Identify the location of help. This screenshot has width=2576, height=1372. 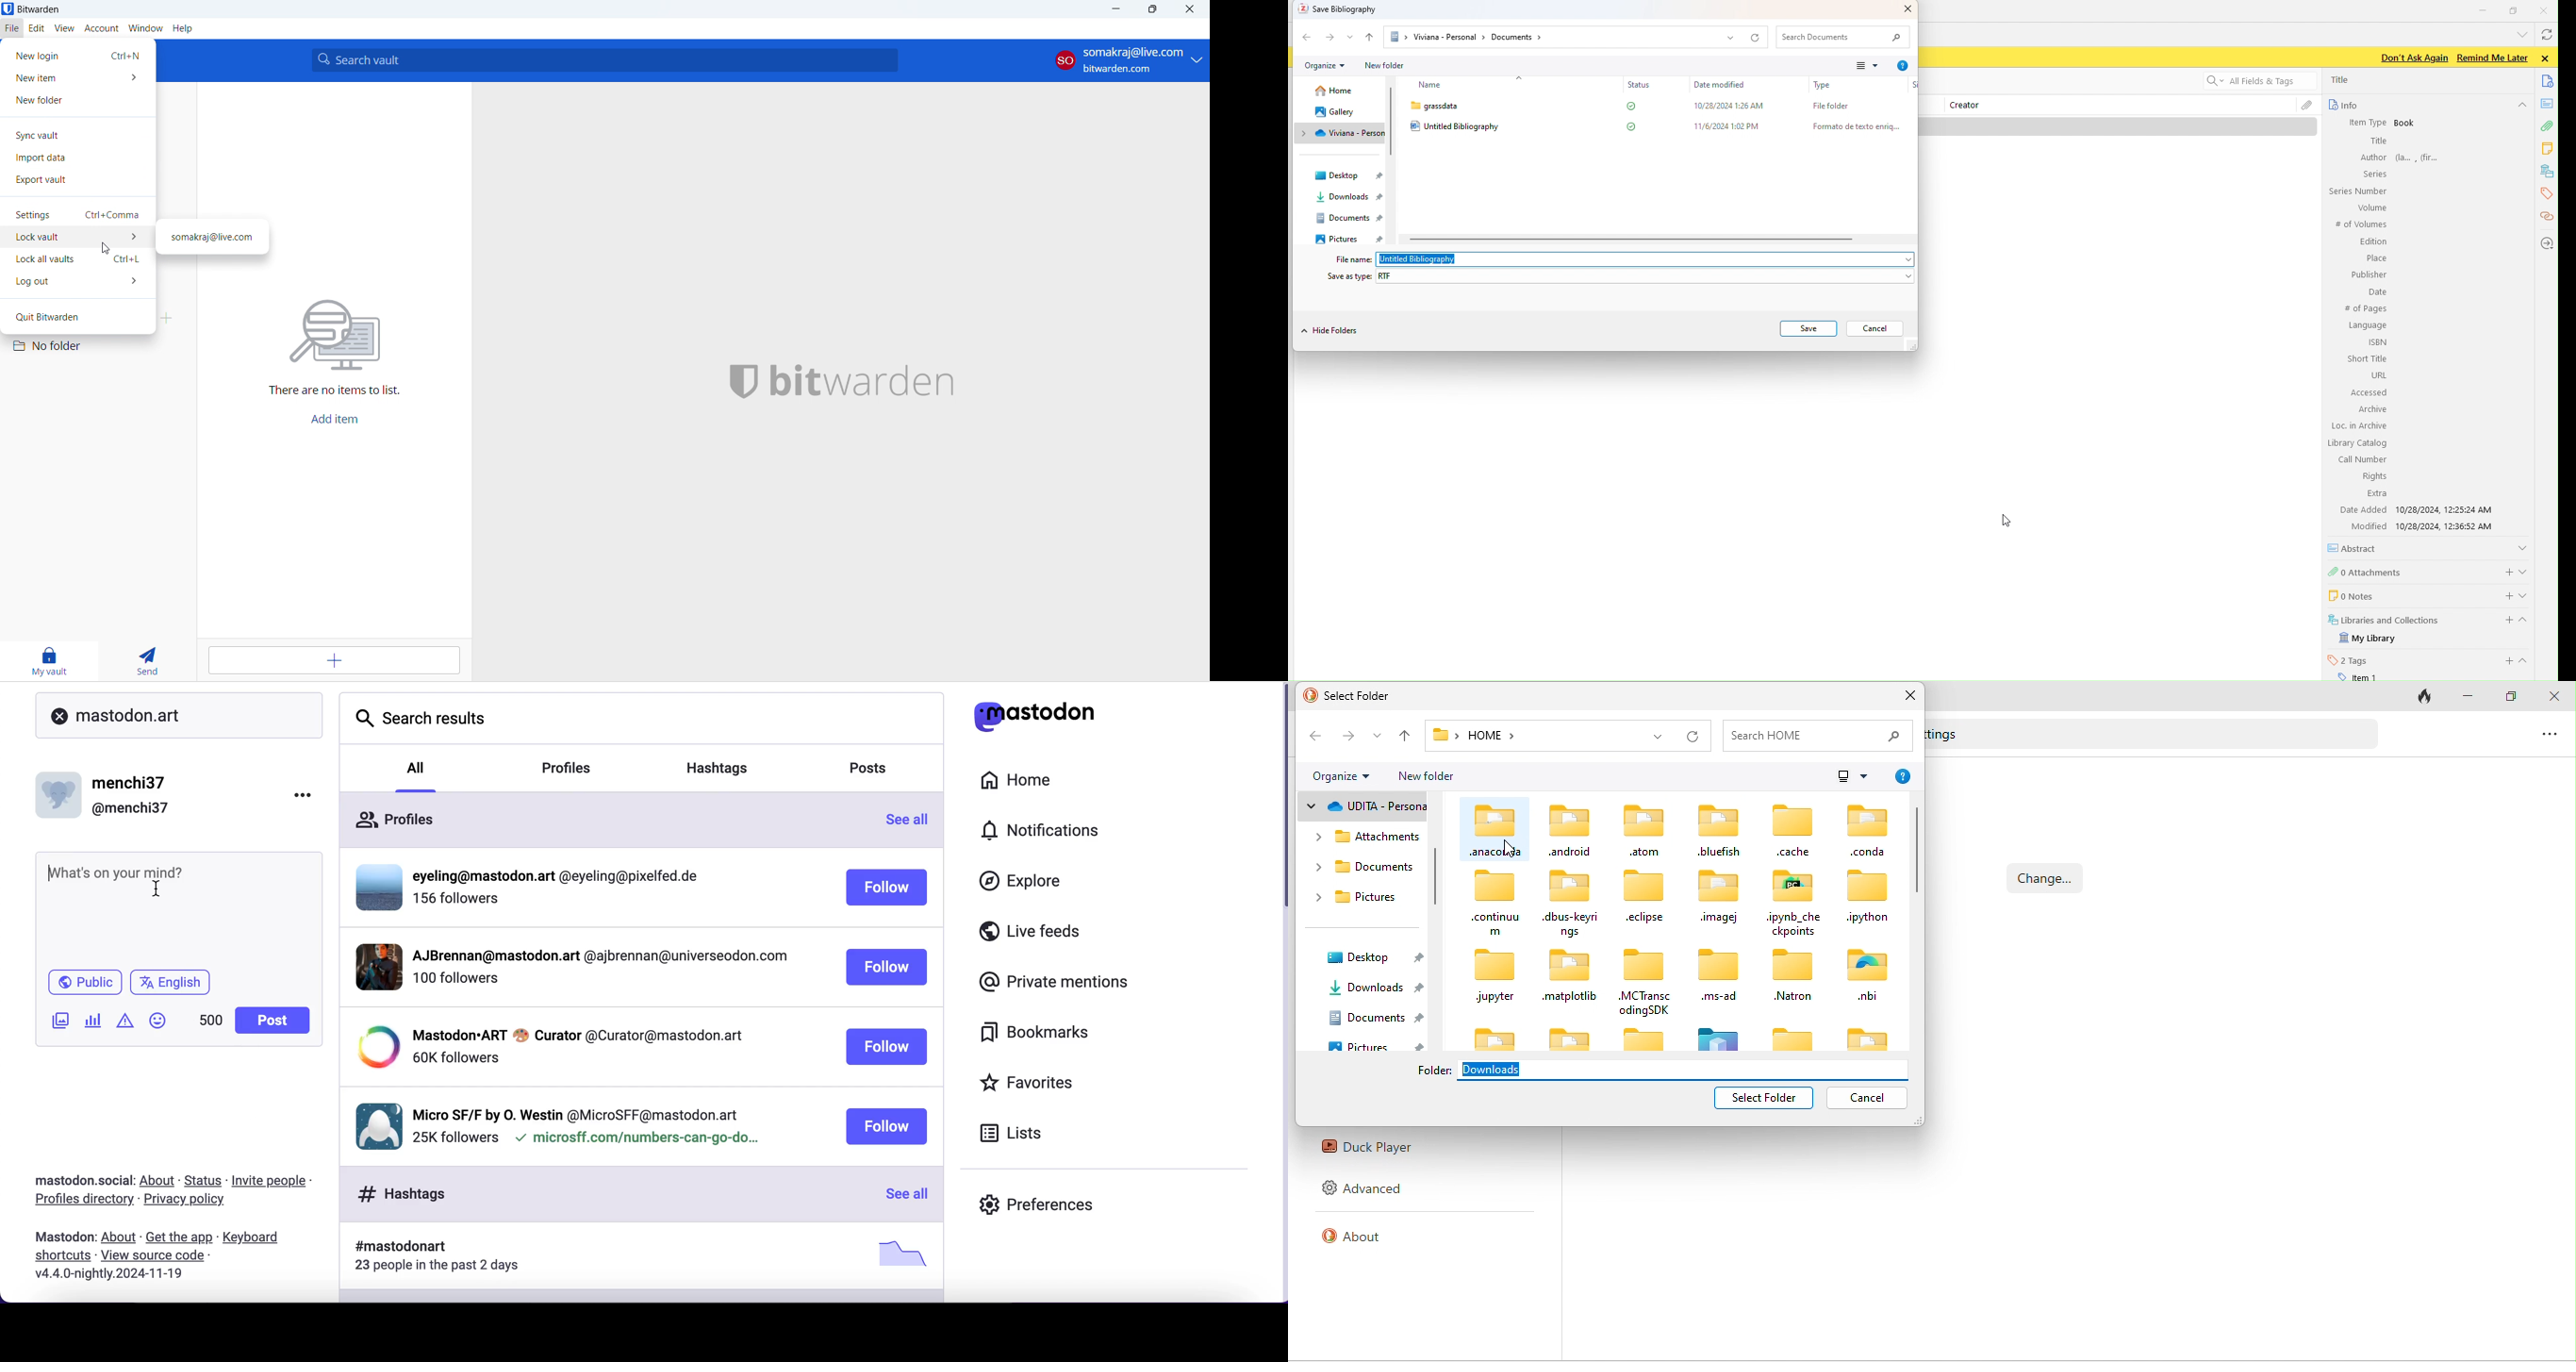
(1902, 777).